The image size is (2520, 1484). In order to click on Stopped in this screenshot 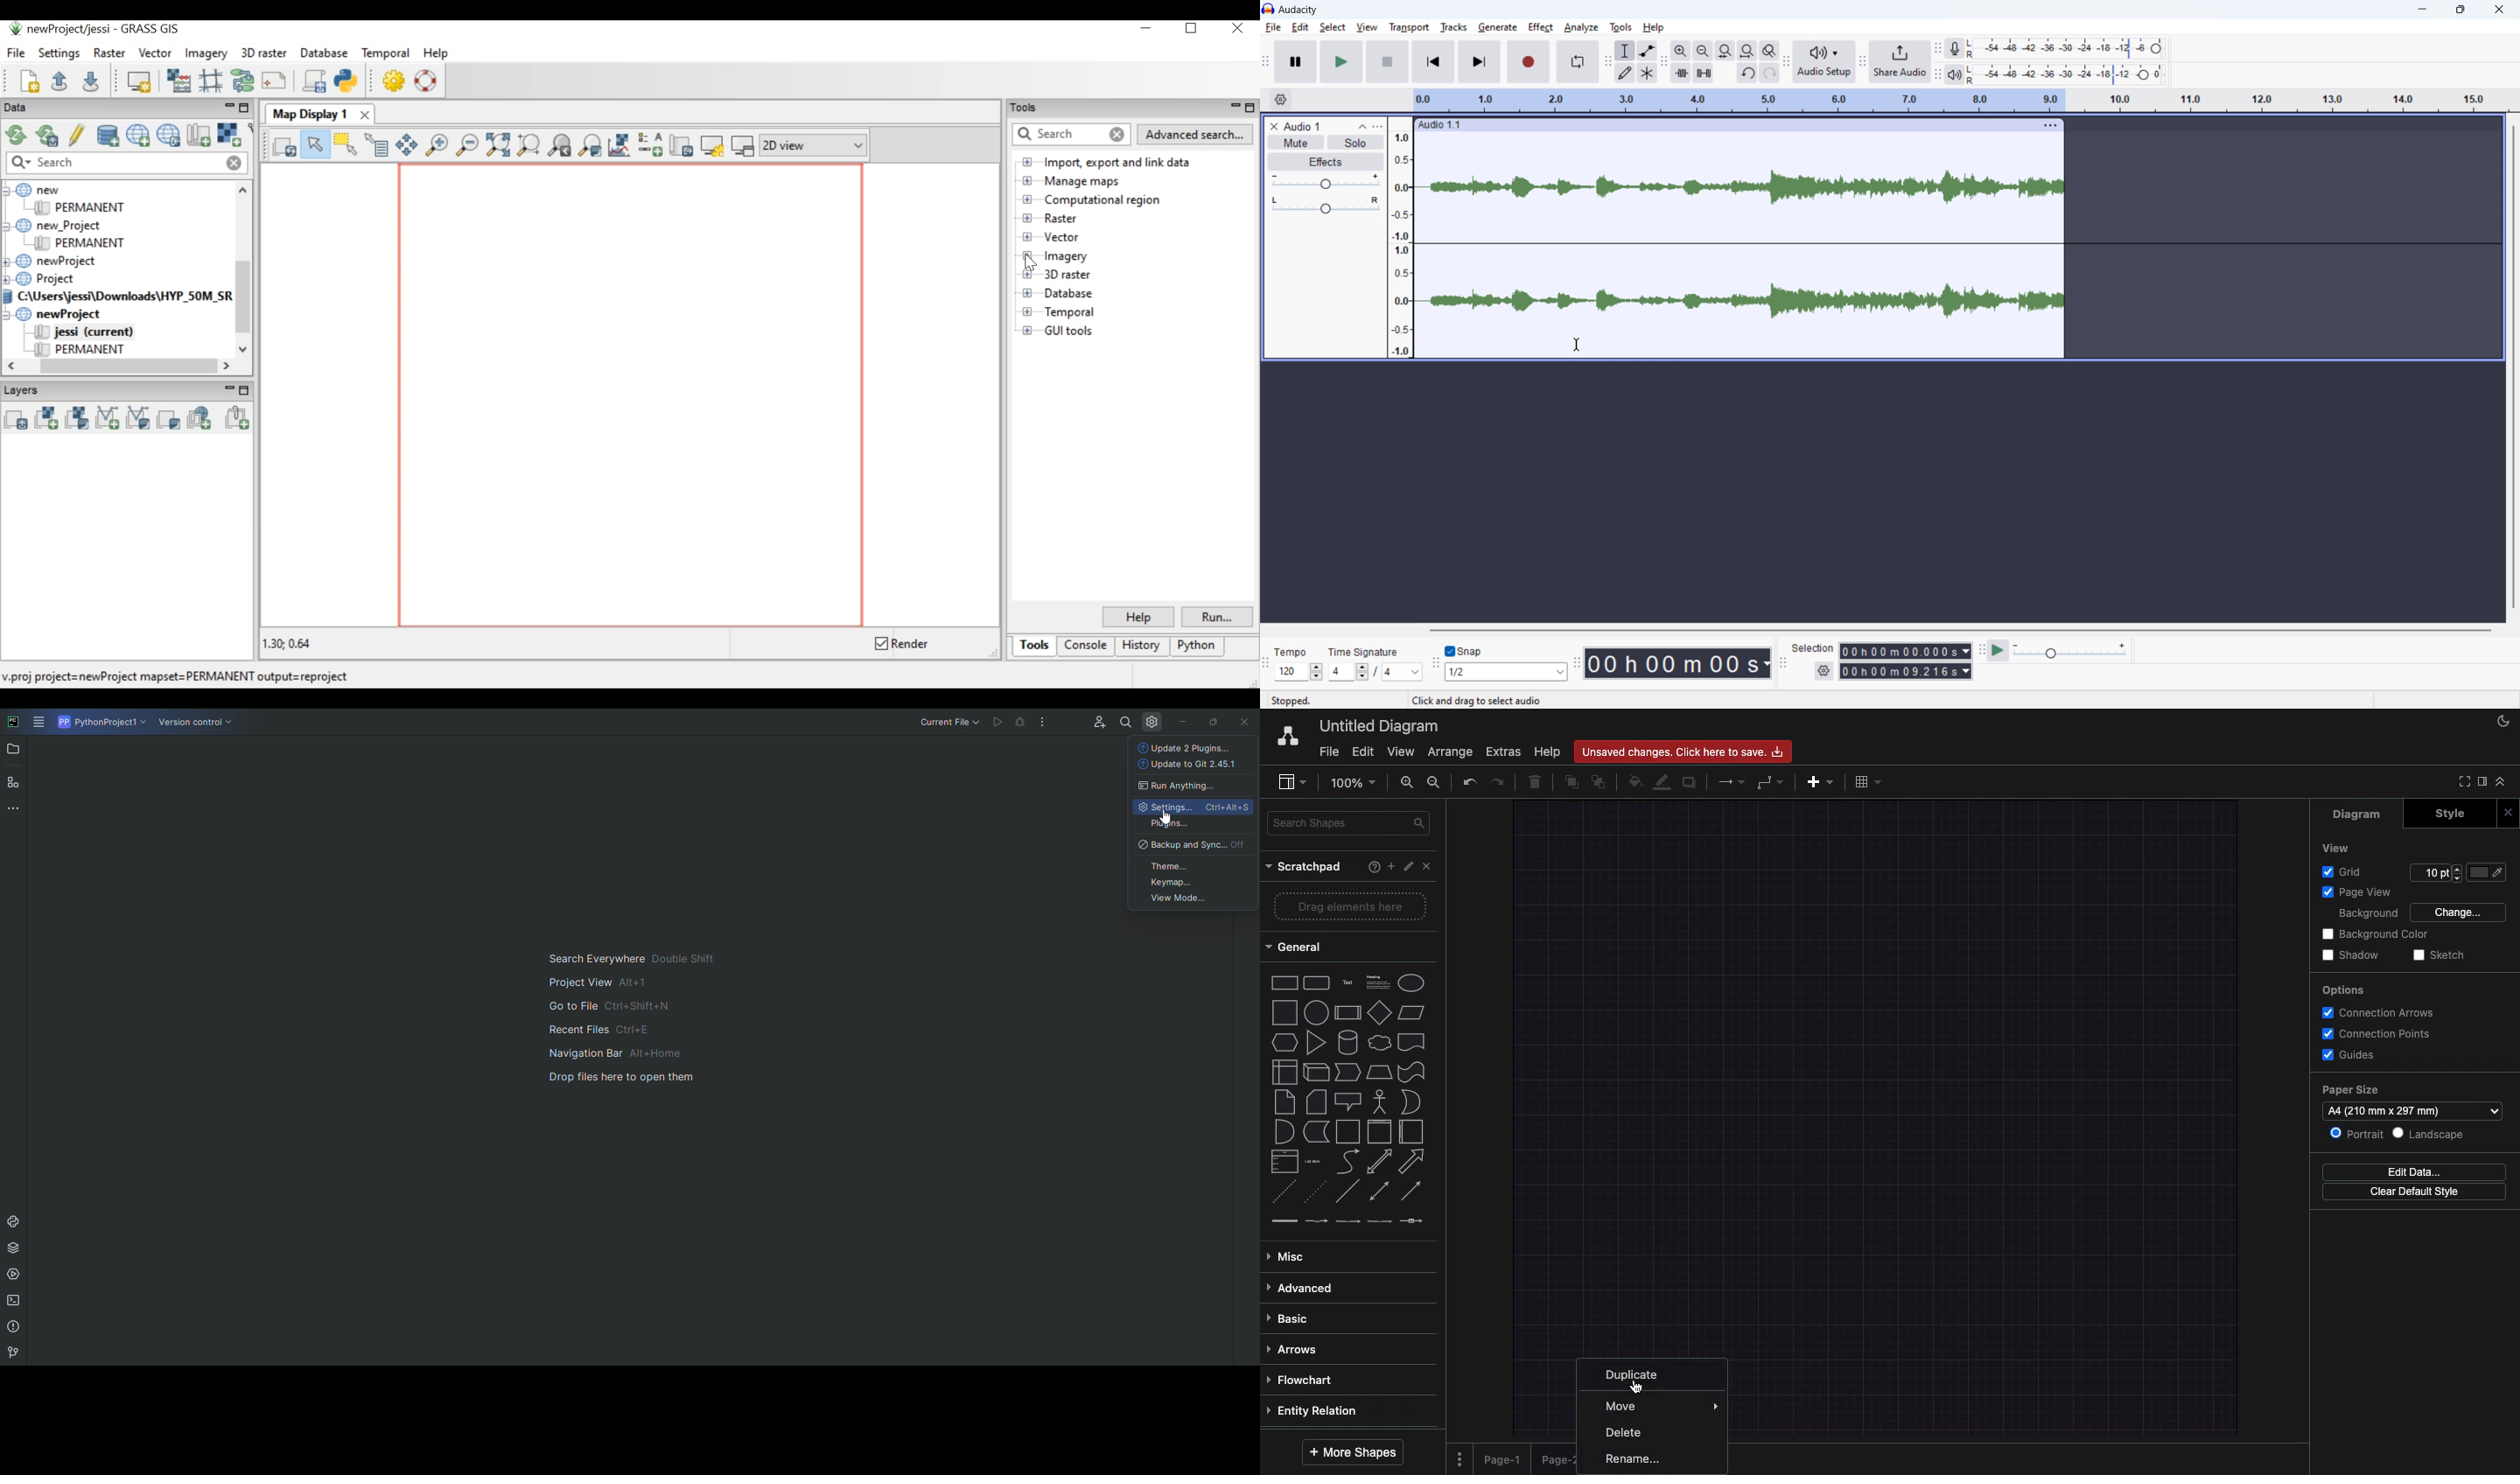, I will do `click(1292, 700)`.